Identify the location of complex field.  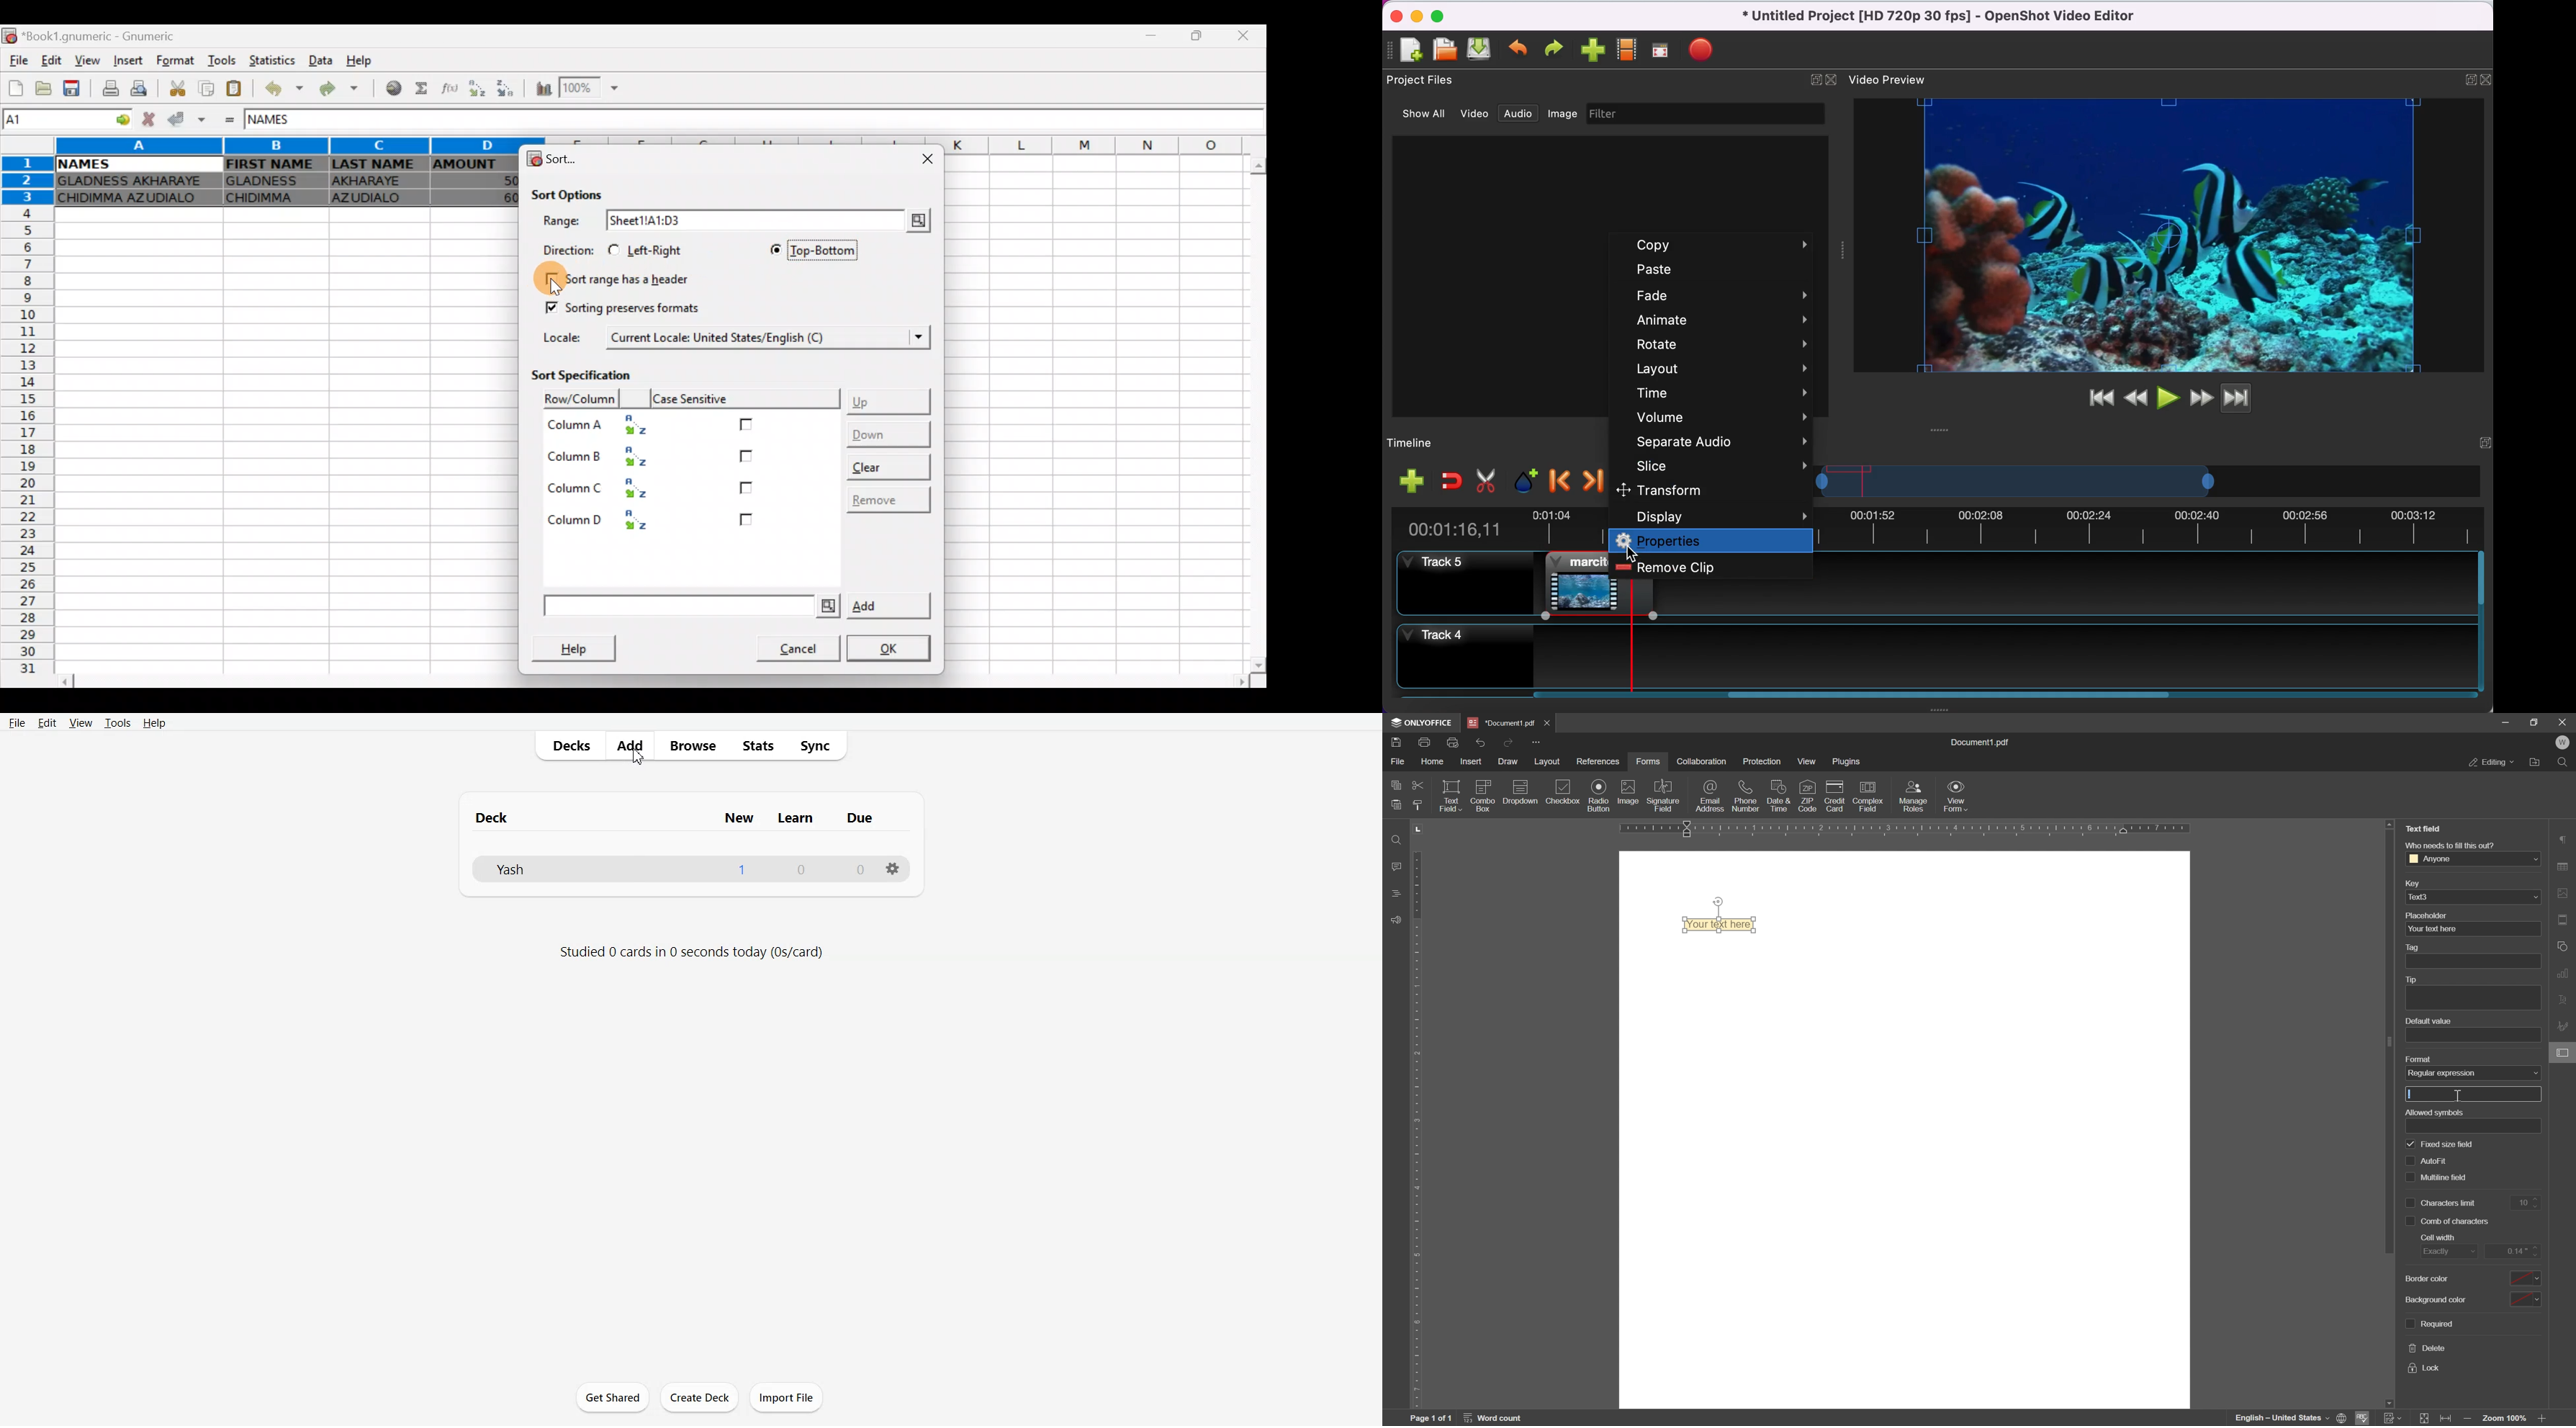
(1867, 797).